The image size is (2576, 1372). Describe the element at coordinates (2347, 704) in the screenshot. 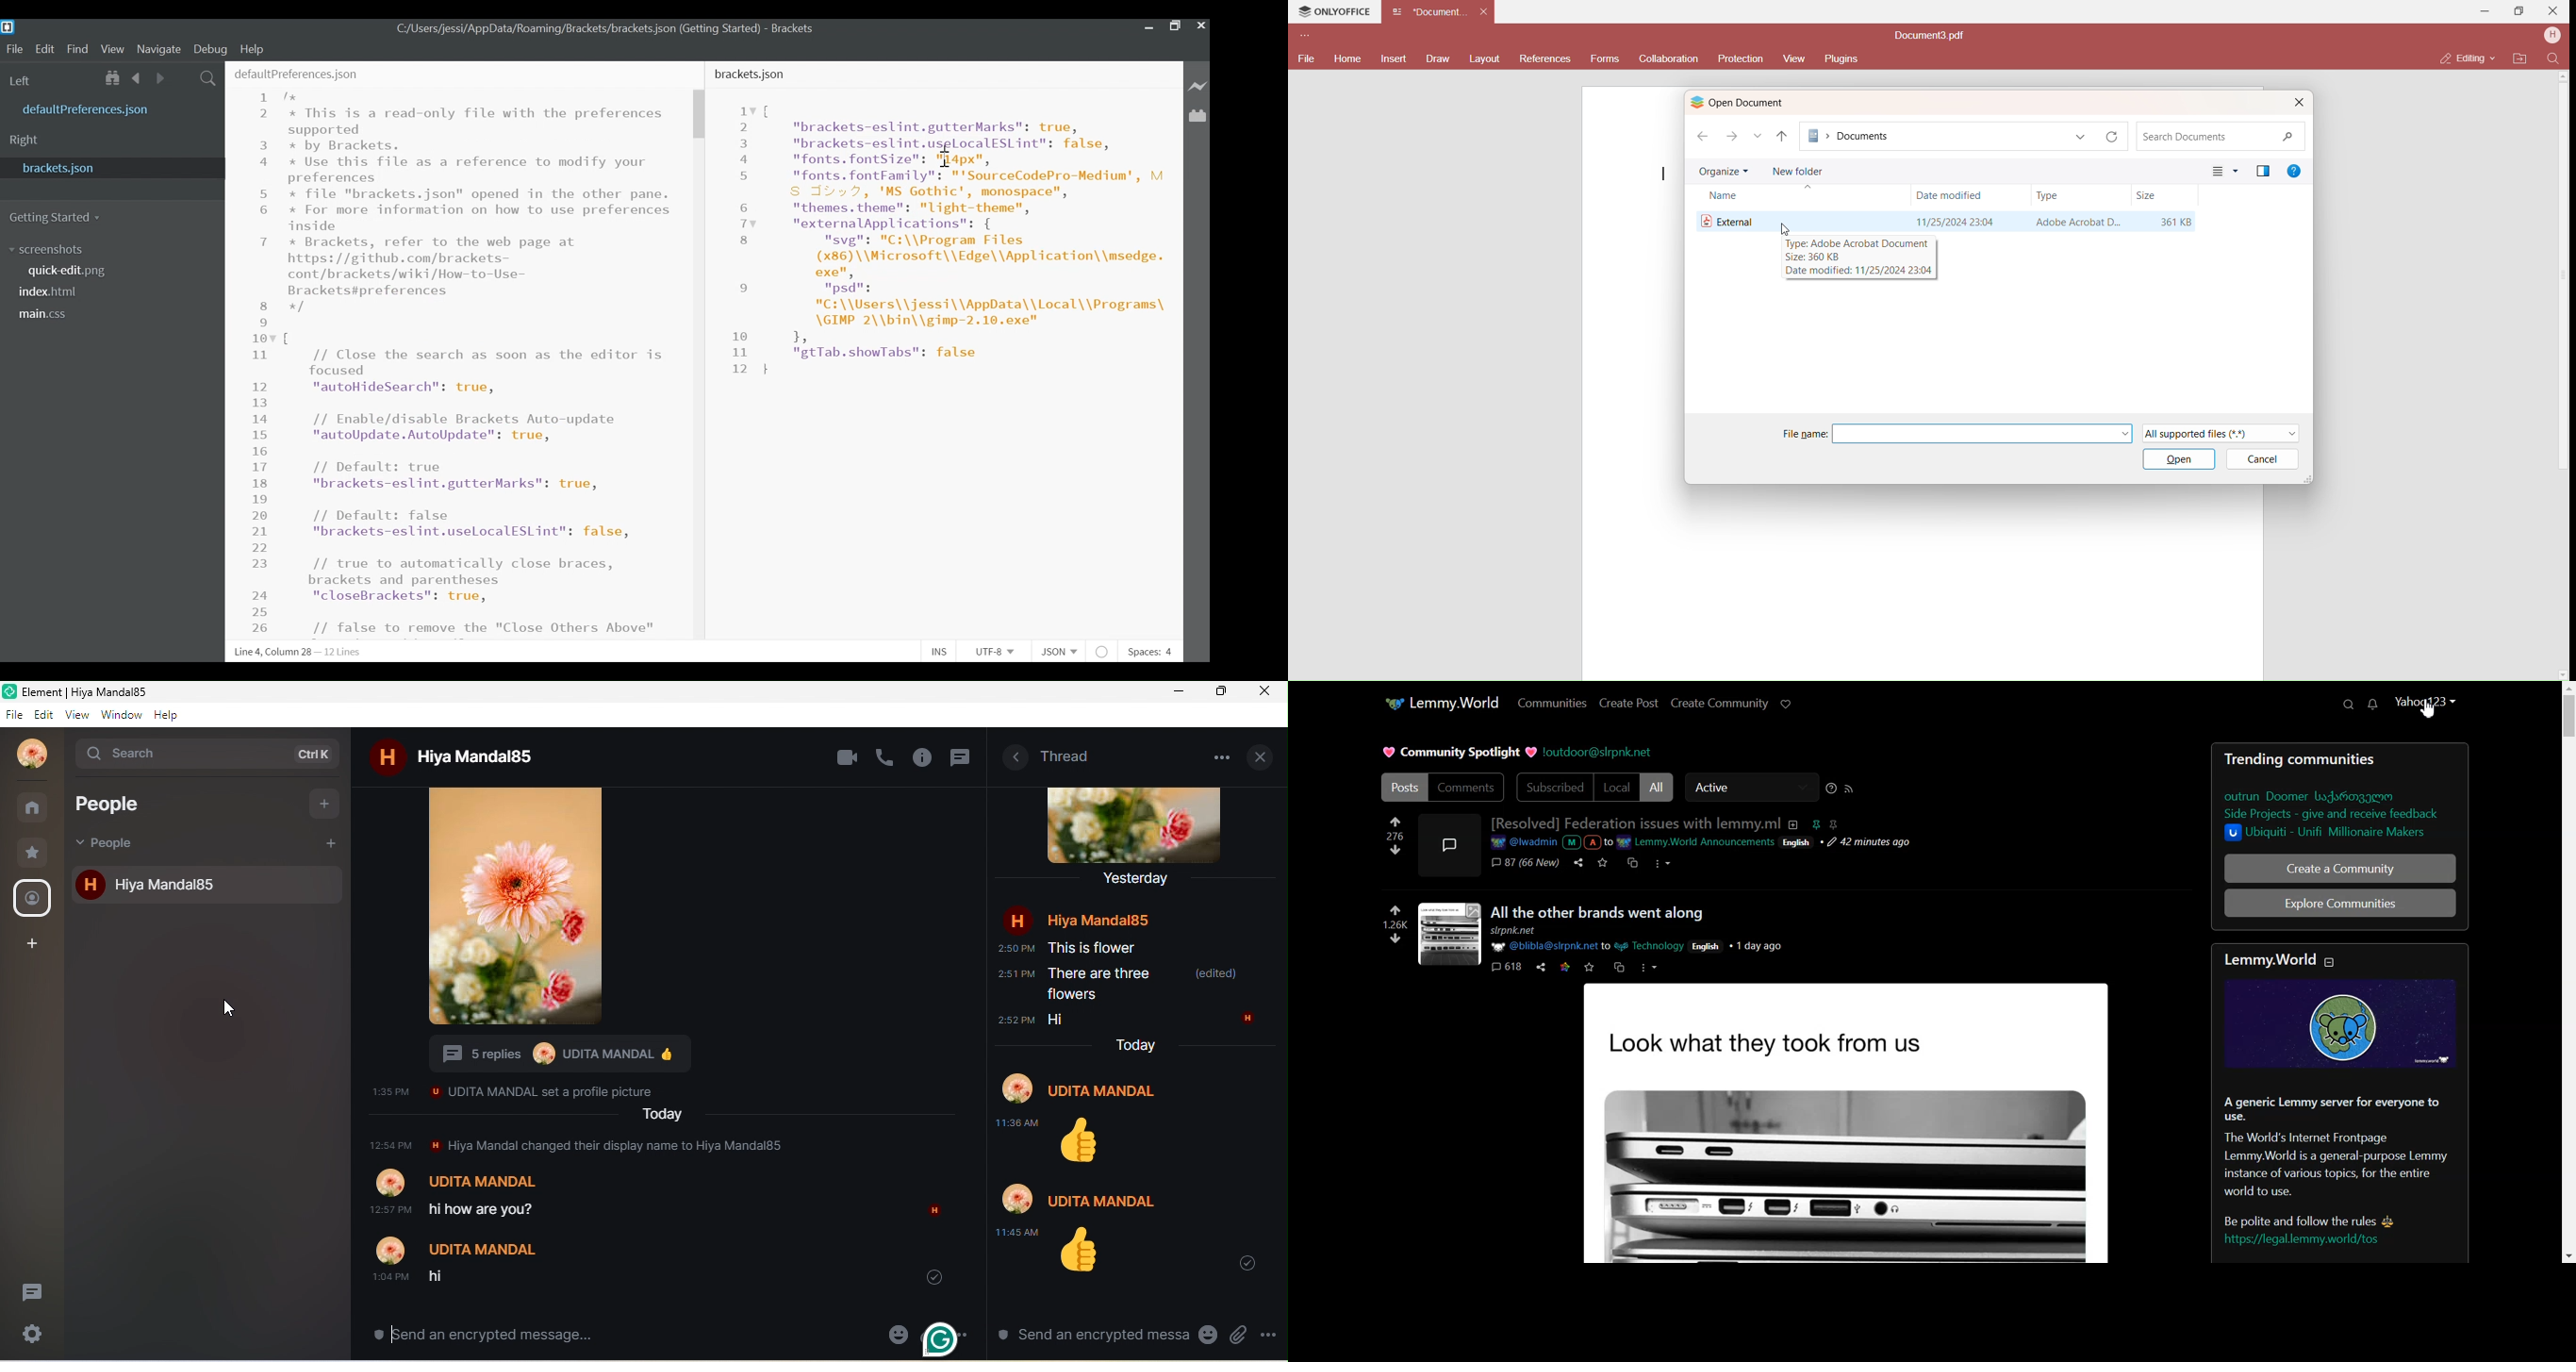

I see `Search` at that location.